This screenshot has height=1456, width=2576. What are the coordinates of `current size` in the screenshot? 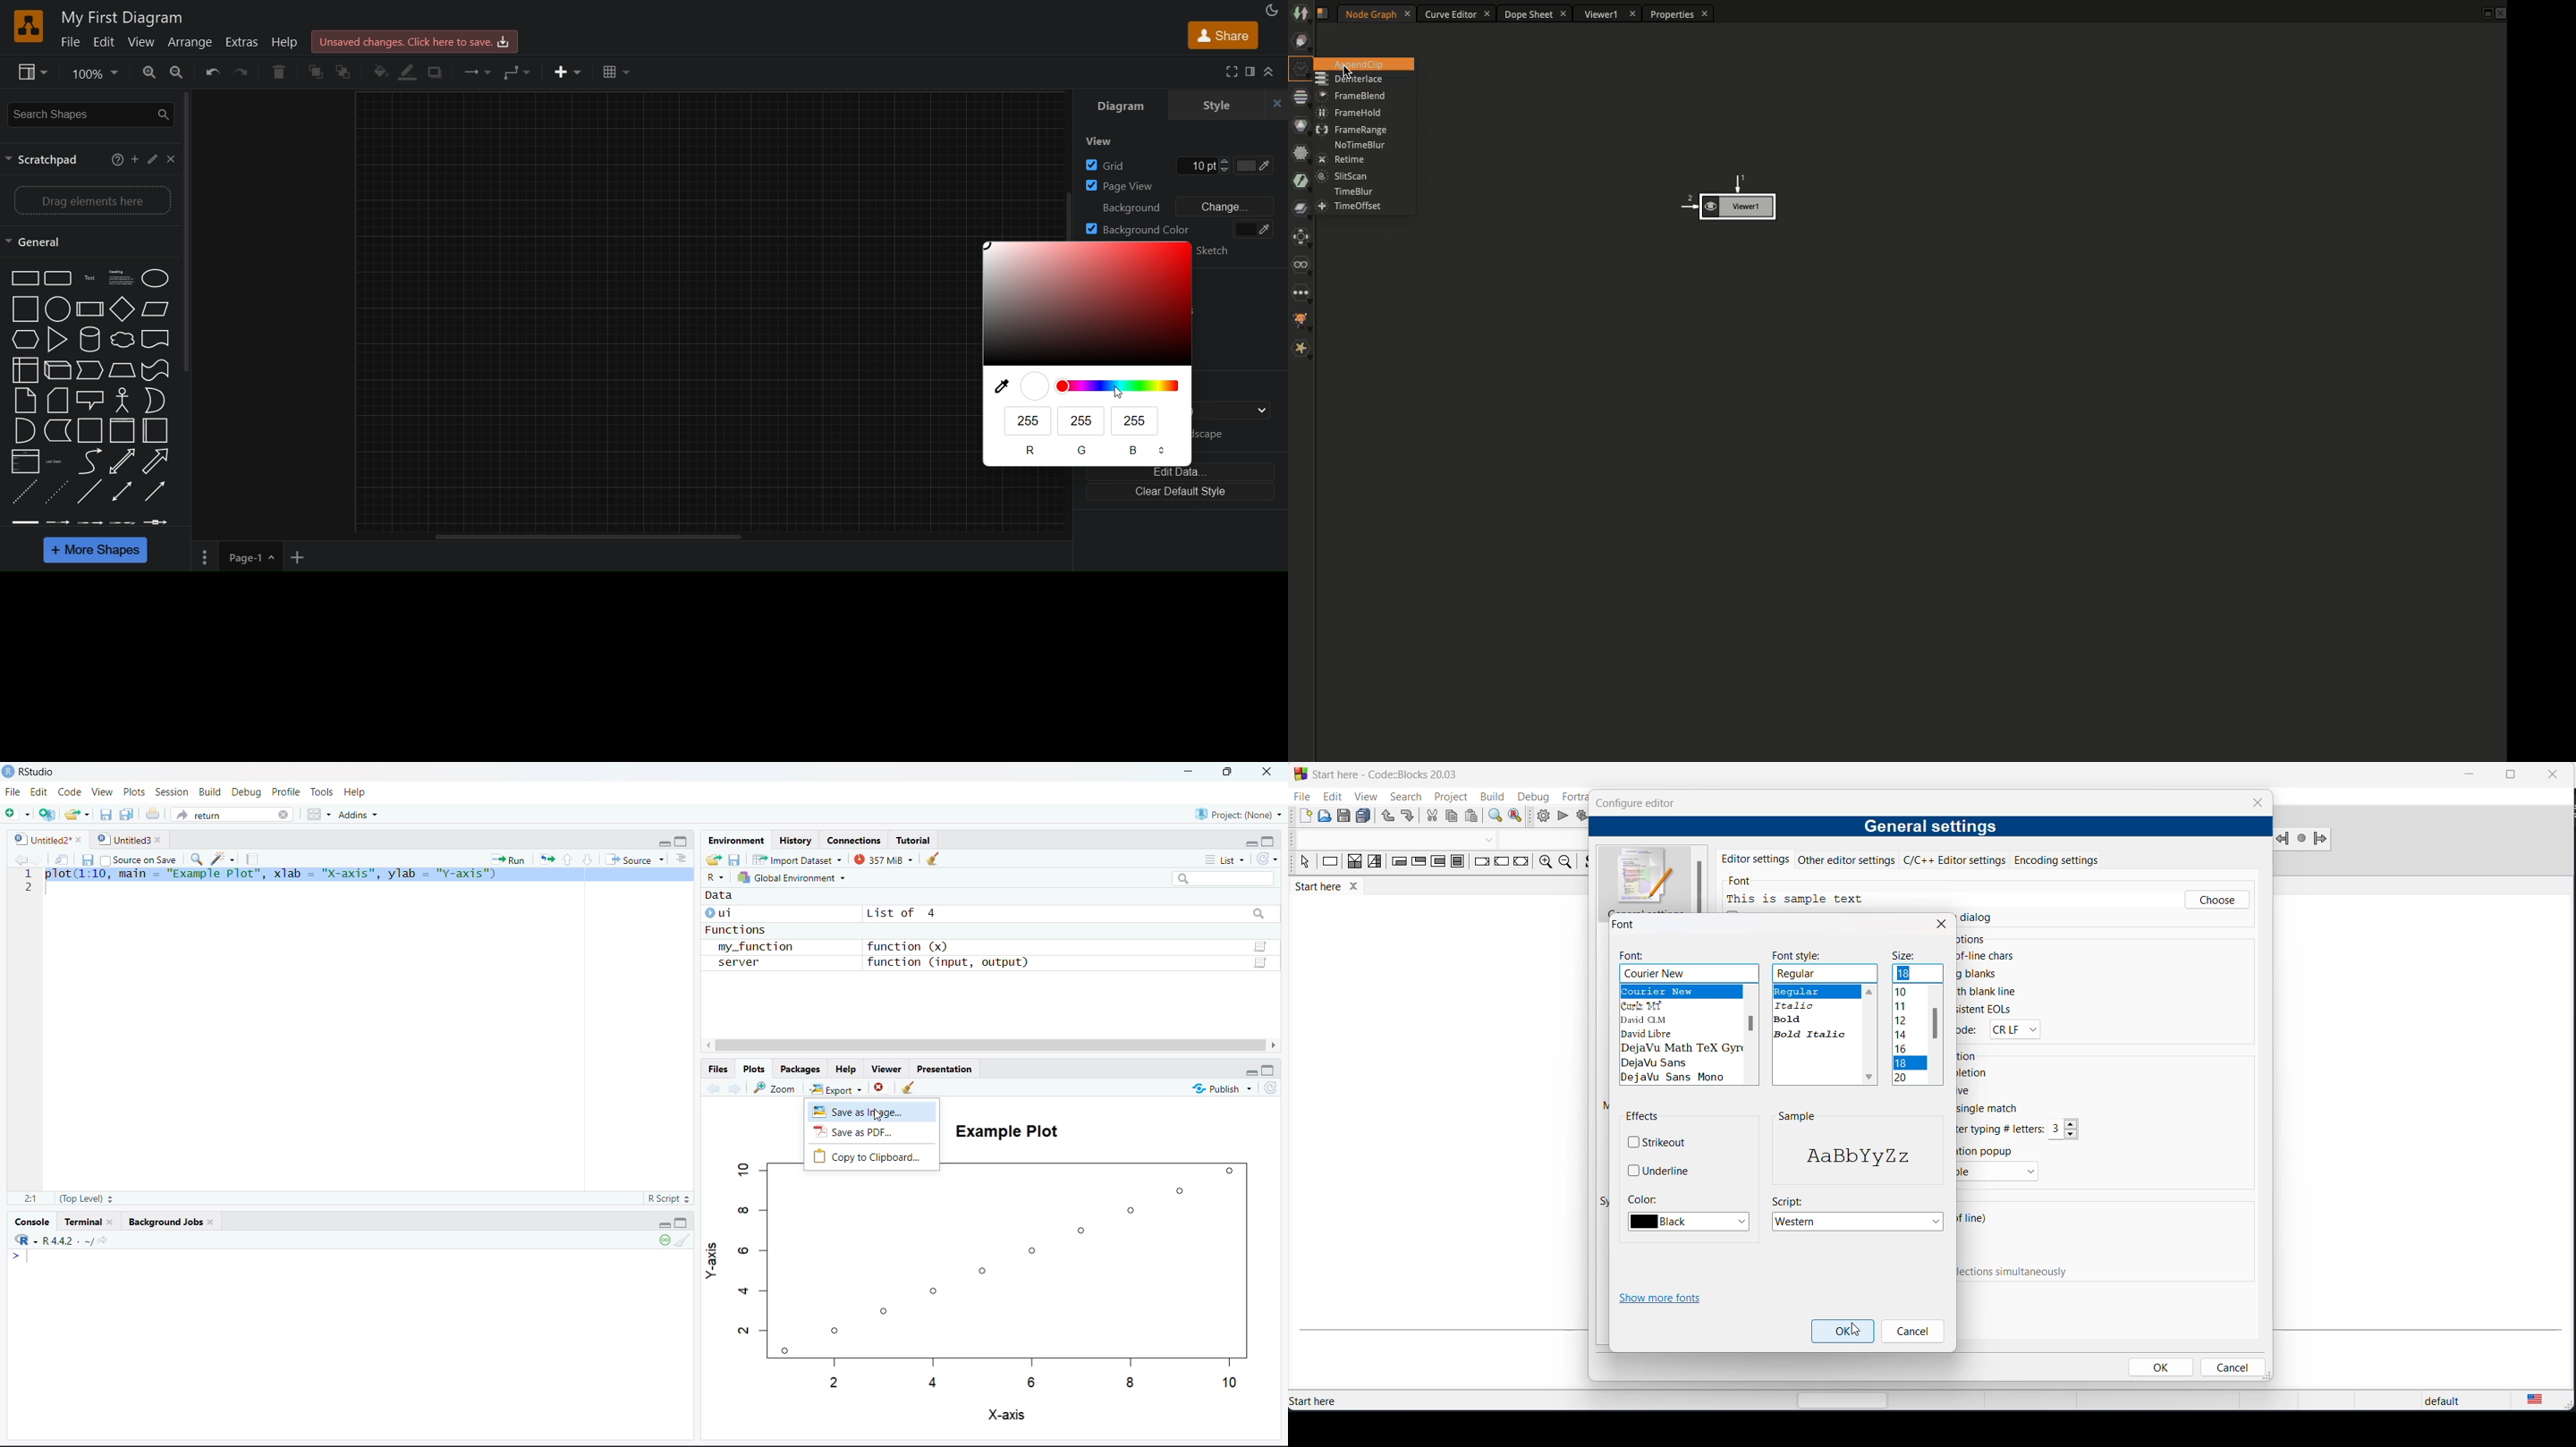 It's located at (1918, 975).